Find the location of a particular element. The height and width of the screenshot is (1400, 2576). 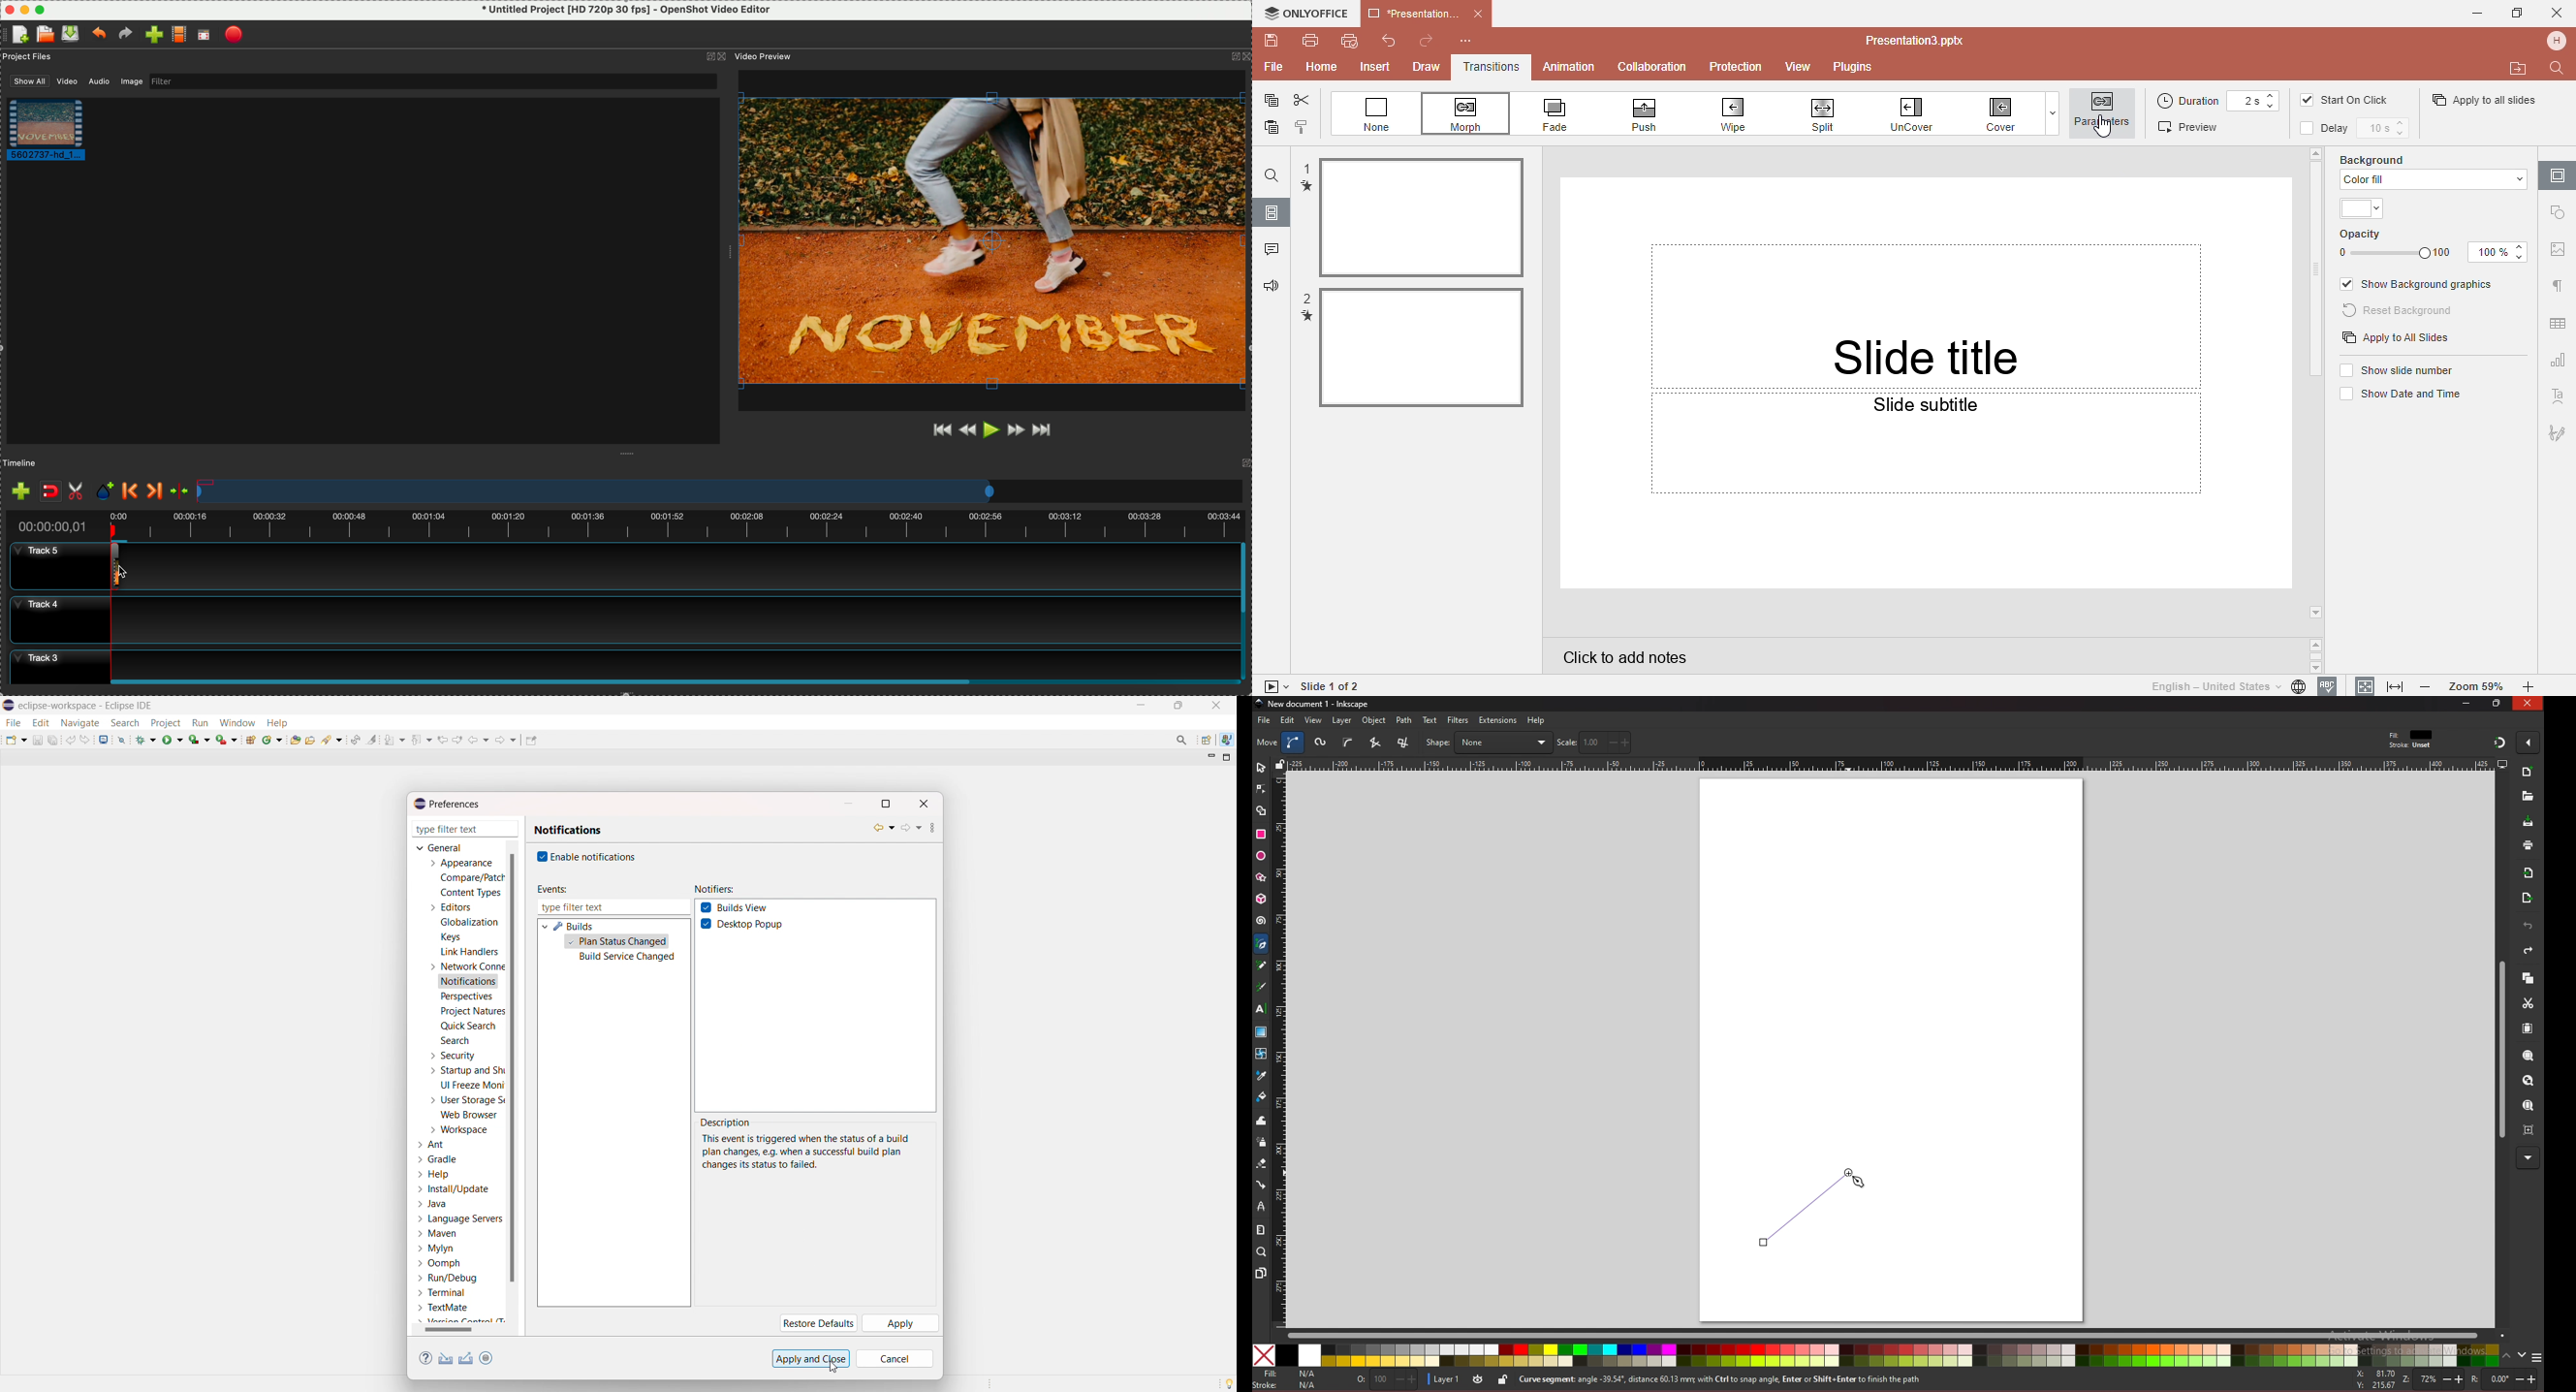

Collabration is located at coordinates (1652, 68).